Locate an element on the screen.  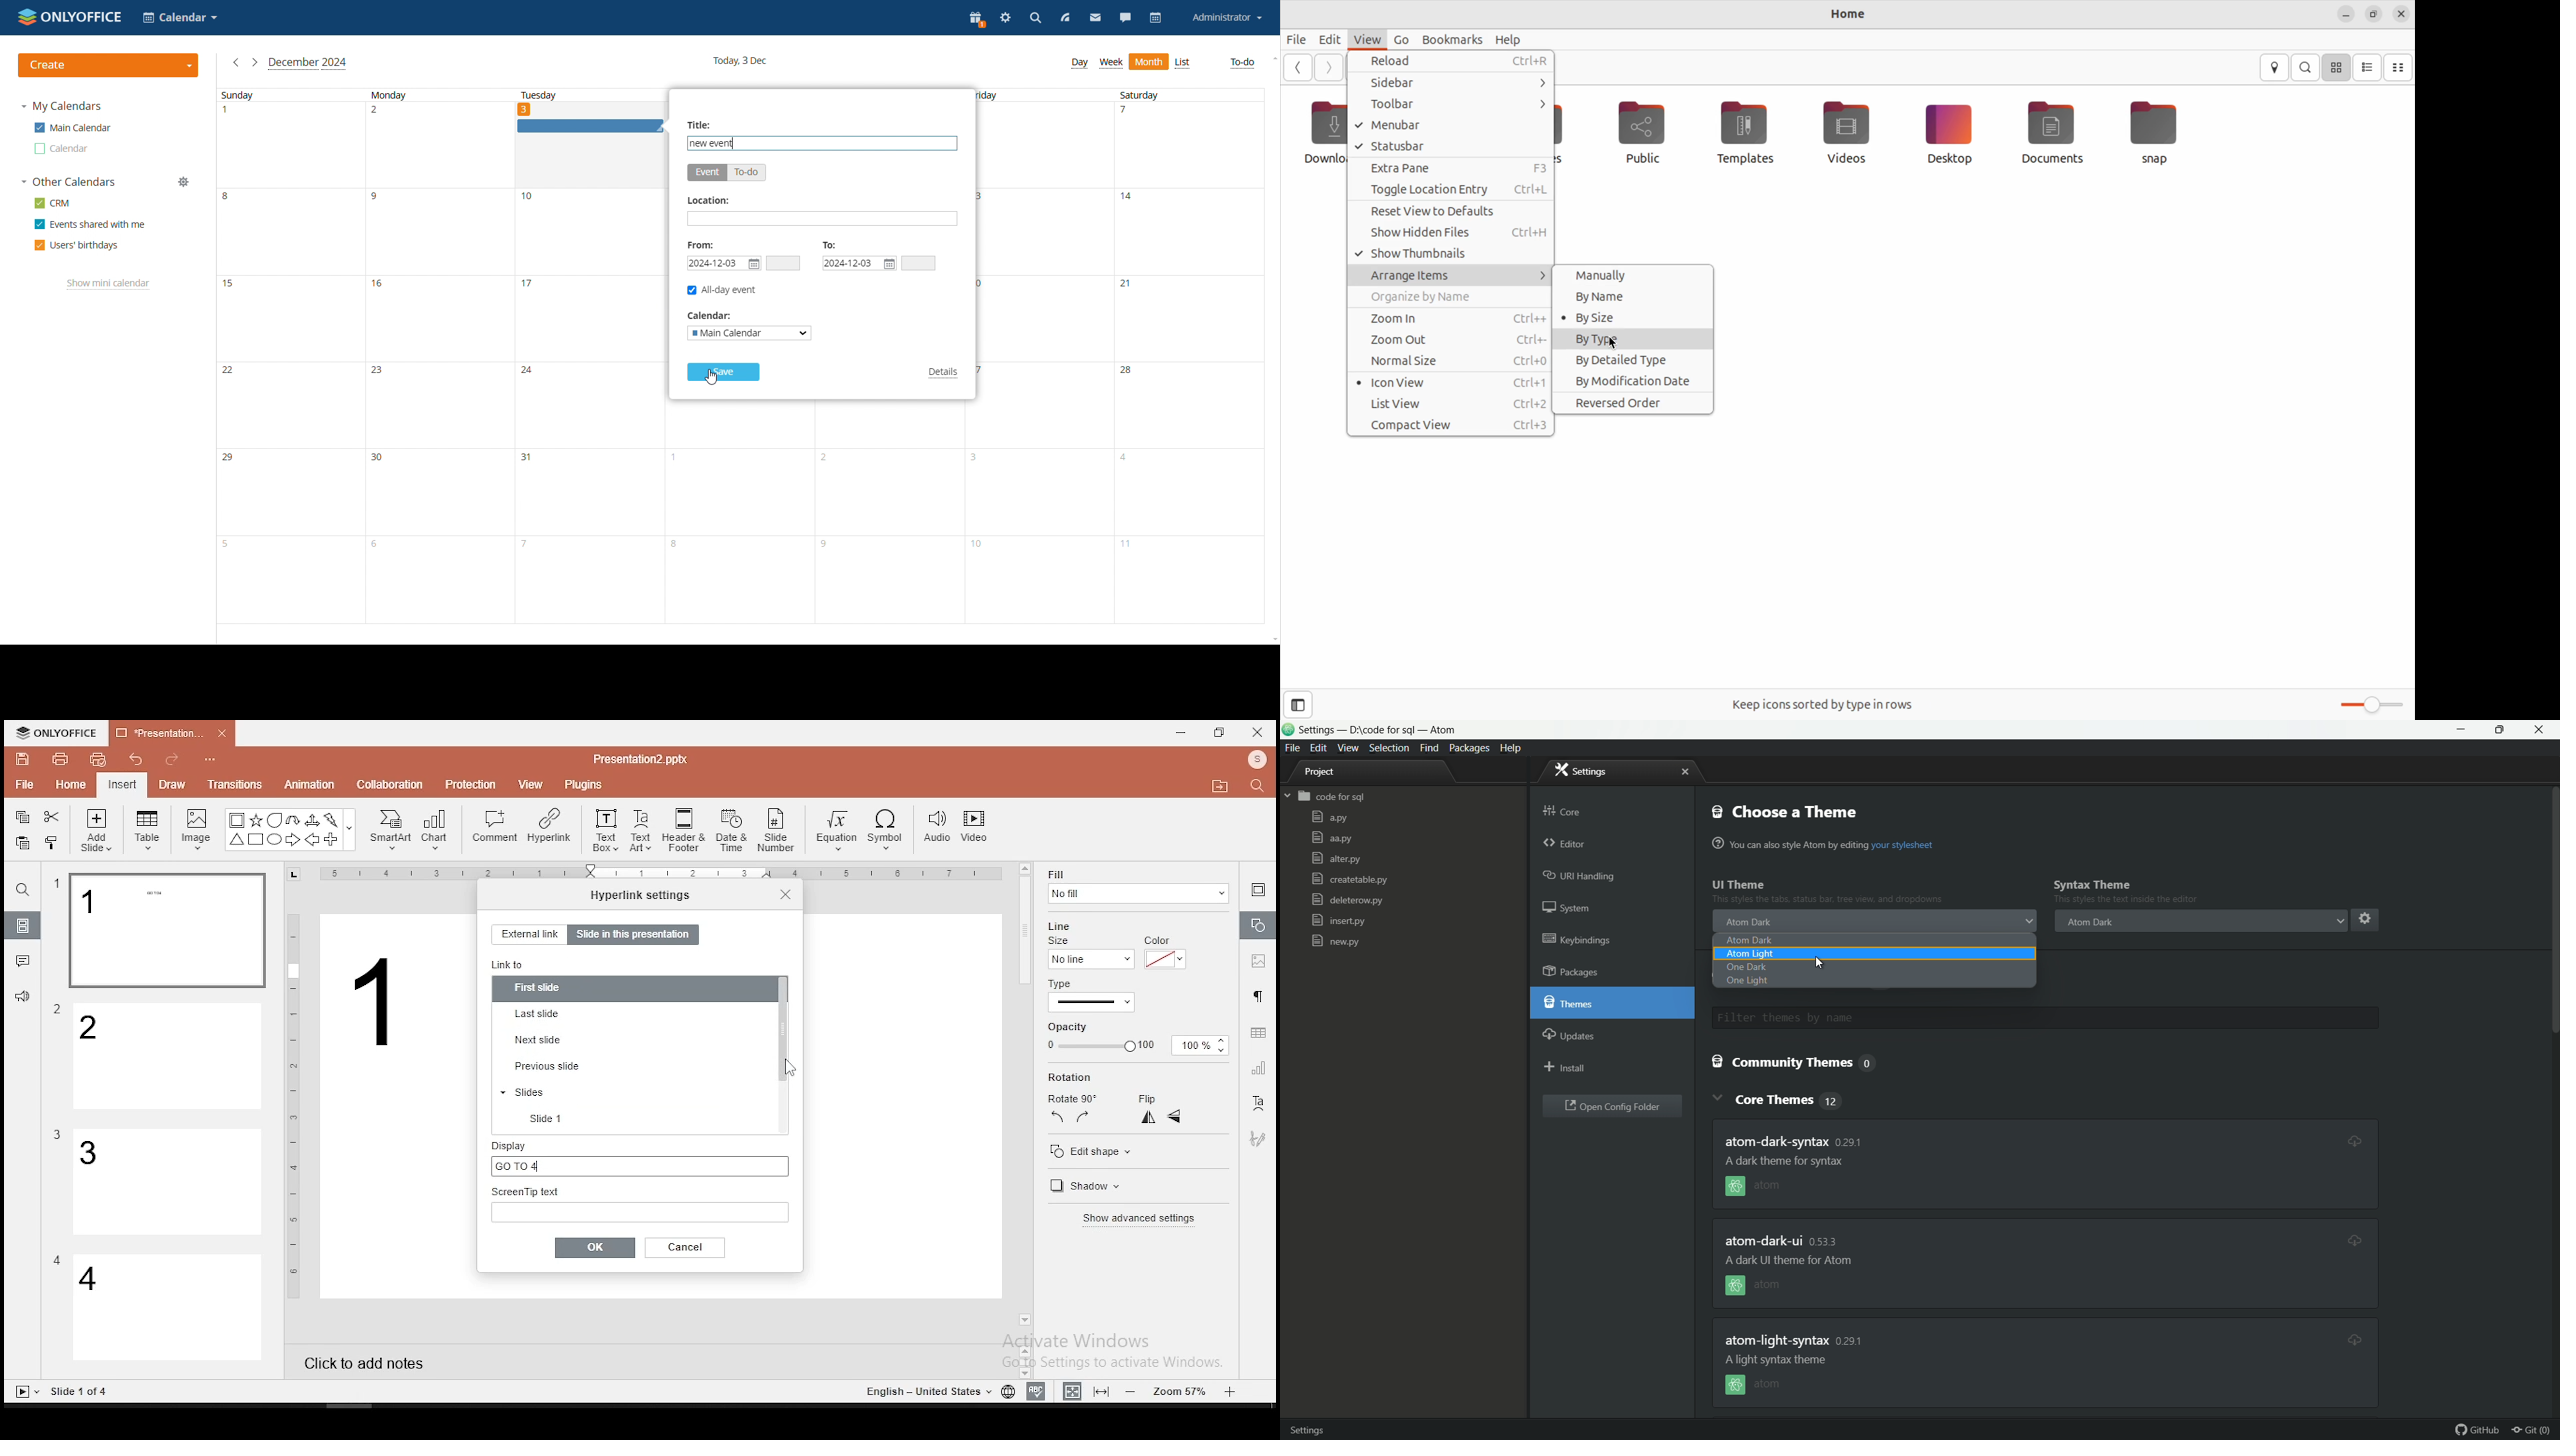
date and time is located at coordinates (732, 830).